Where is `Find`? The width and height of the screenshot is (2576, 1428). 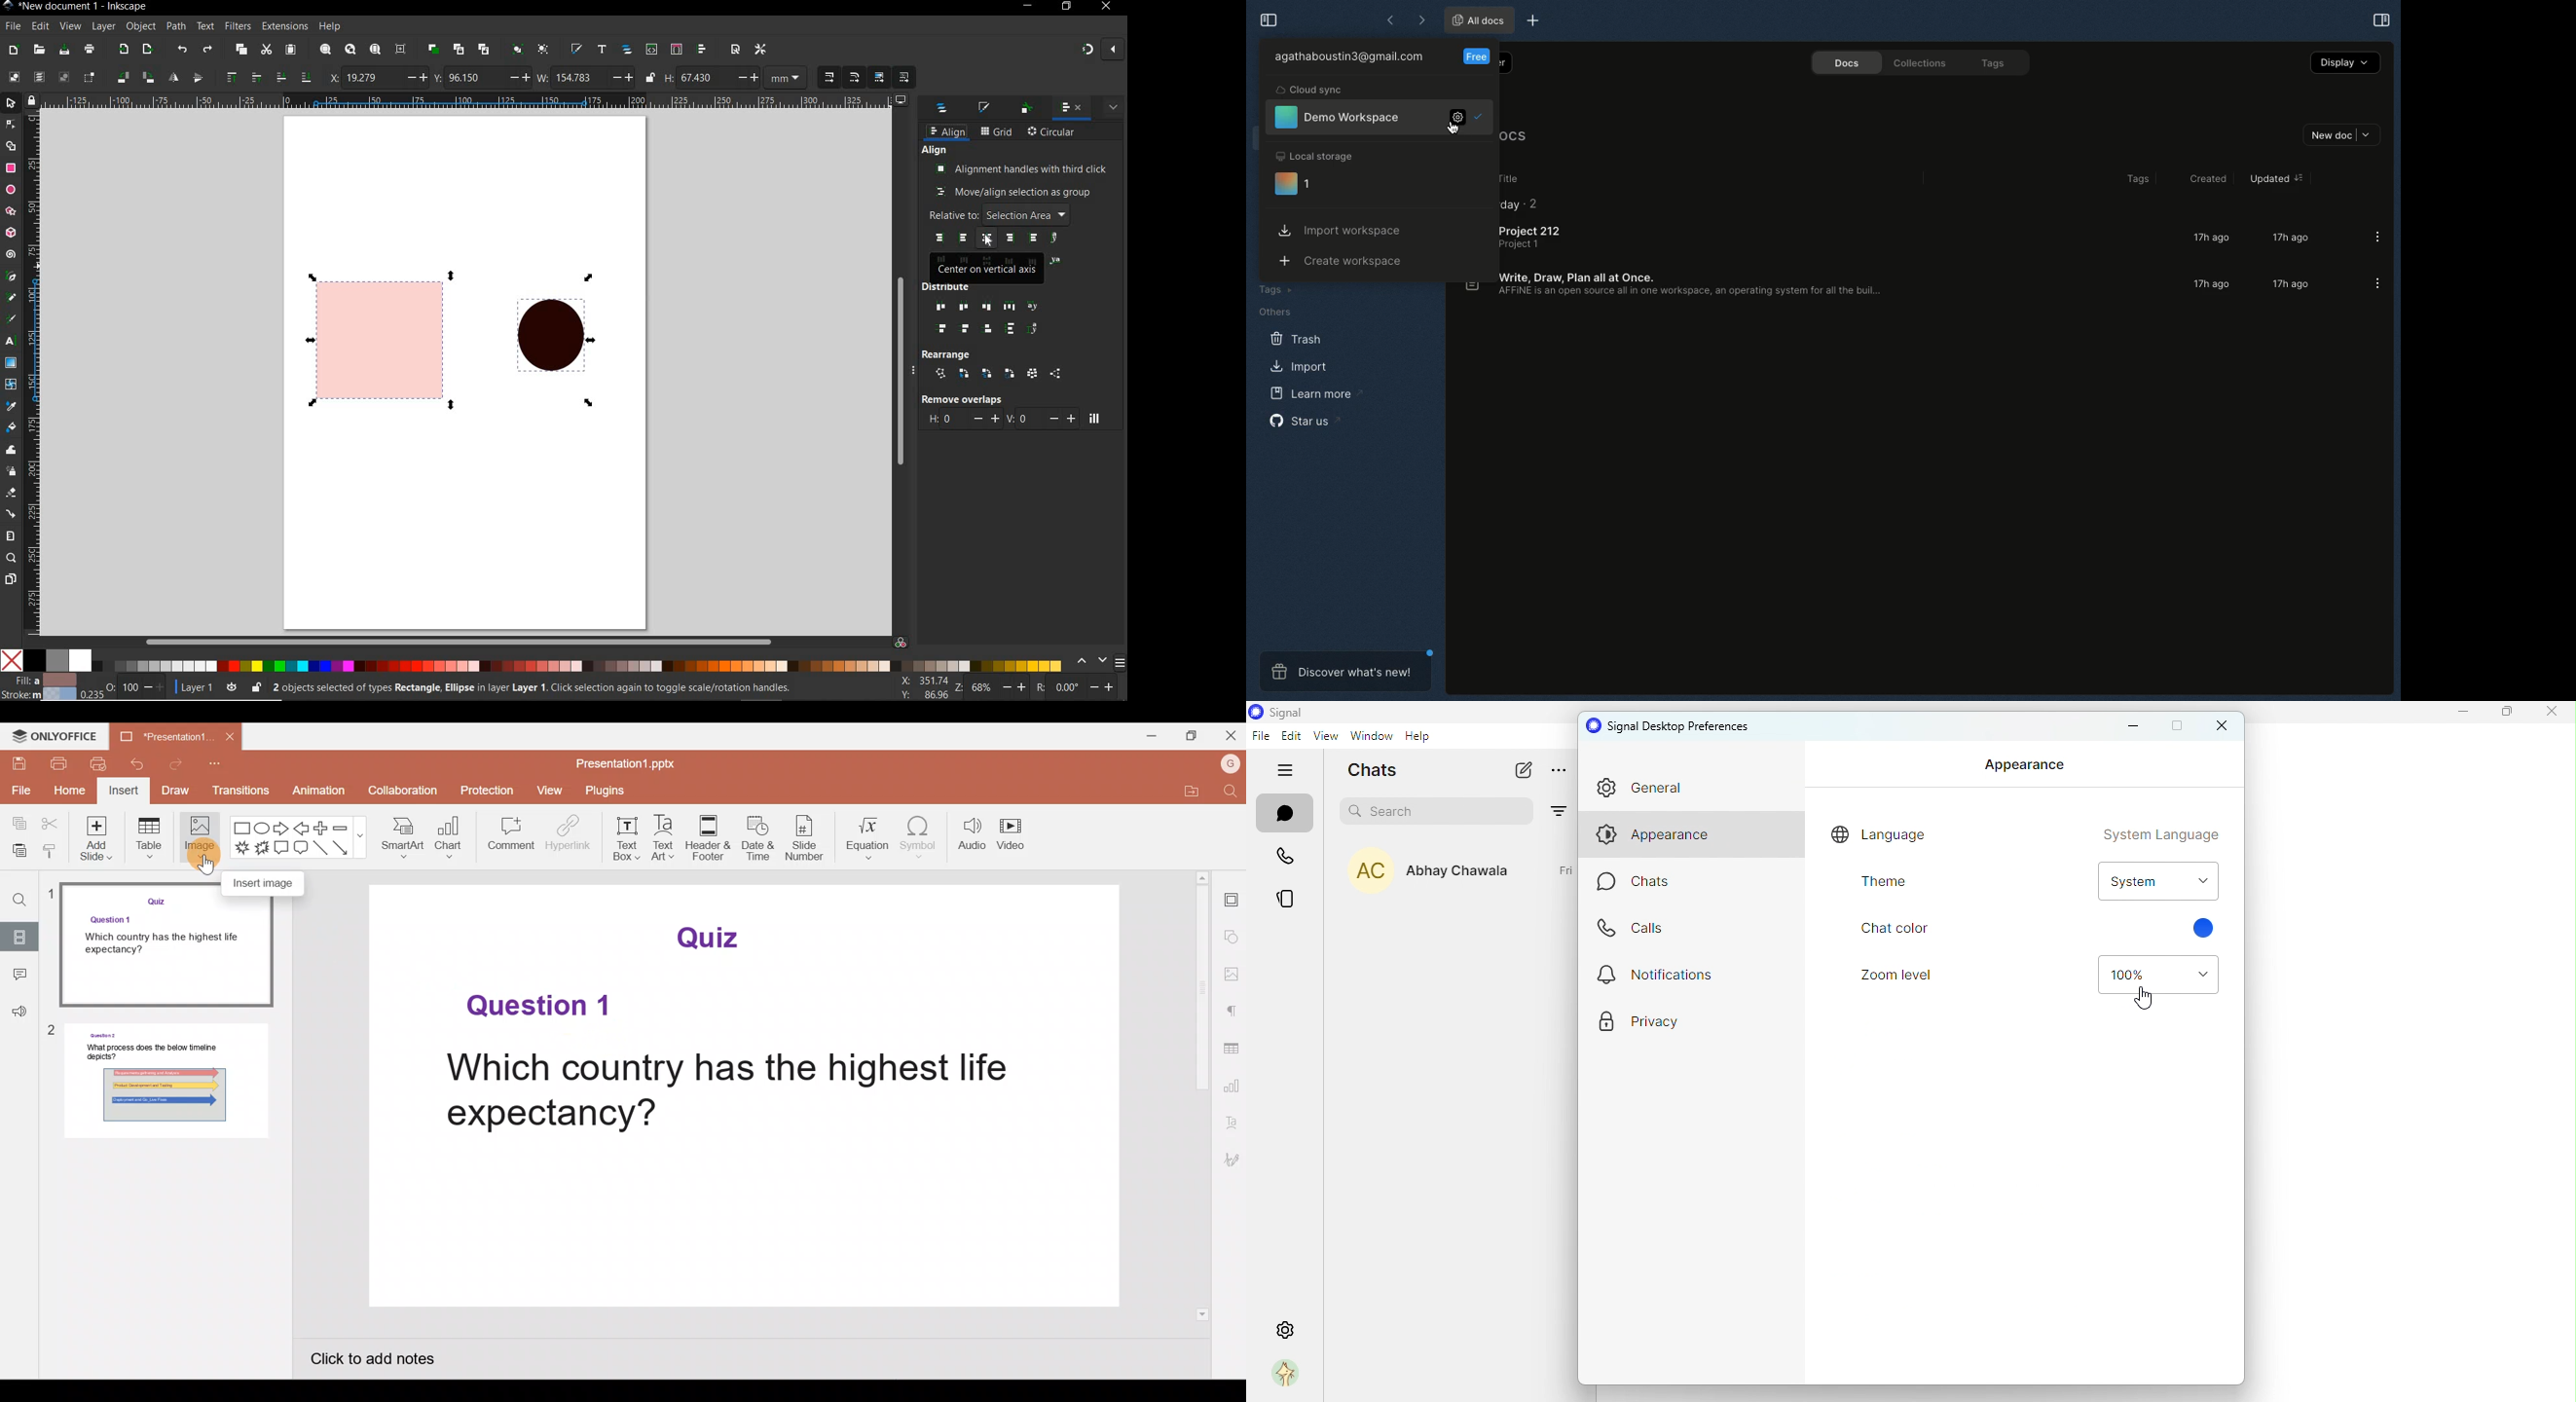
Find is located at coordinates (16, 895).